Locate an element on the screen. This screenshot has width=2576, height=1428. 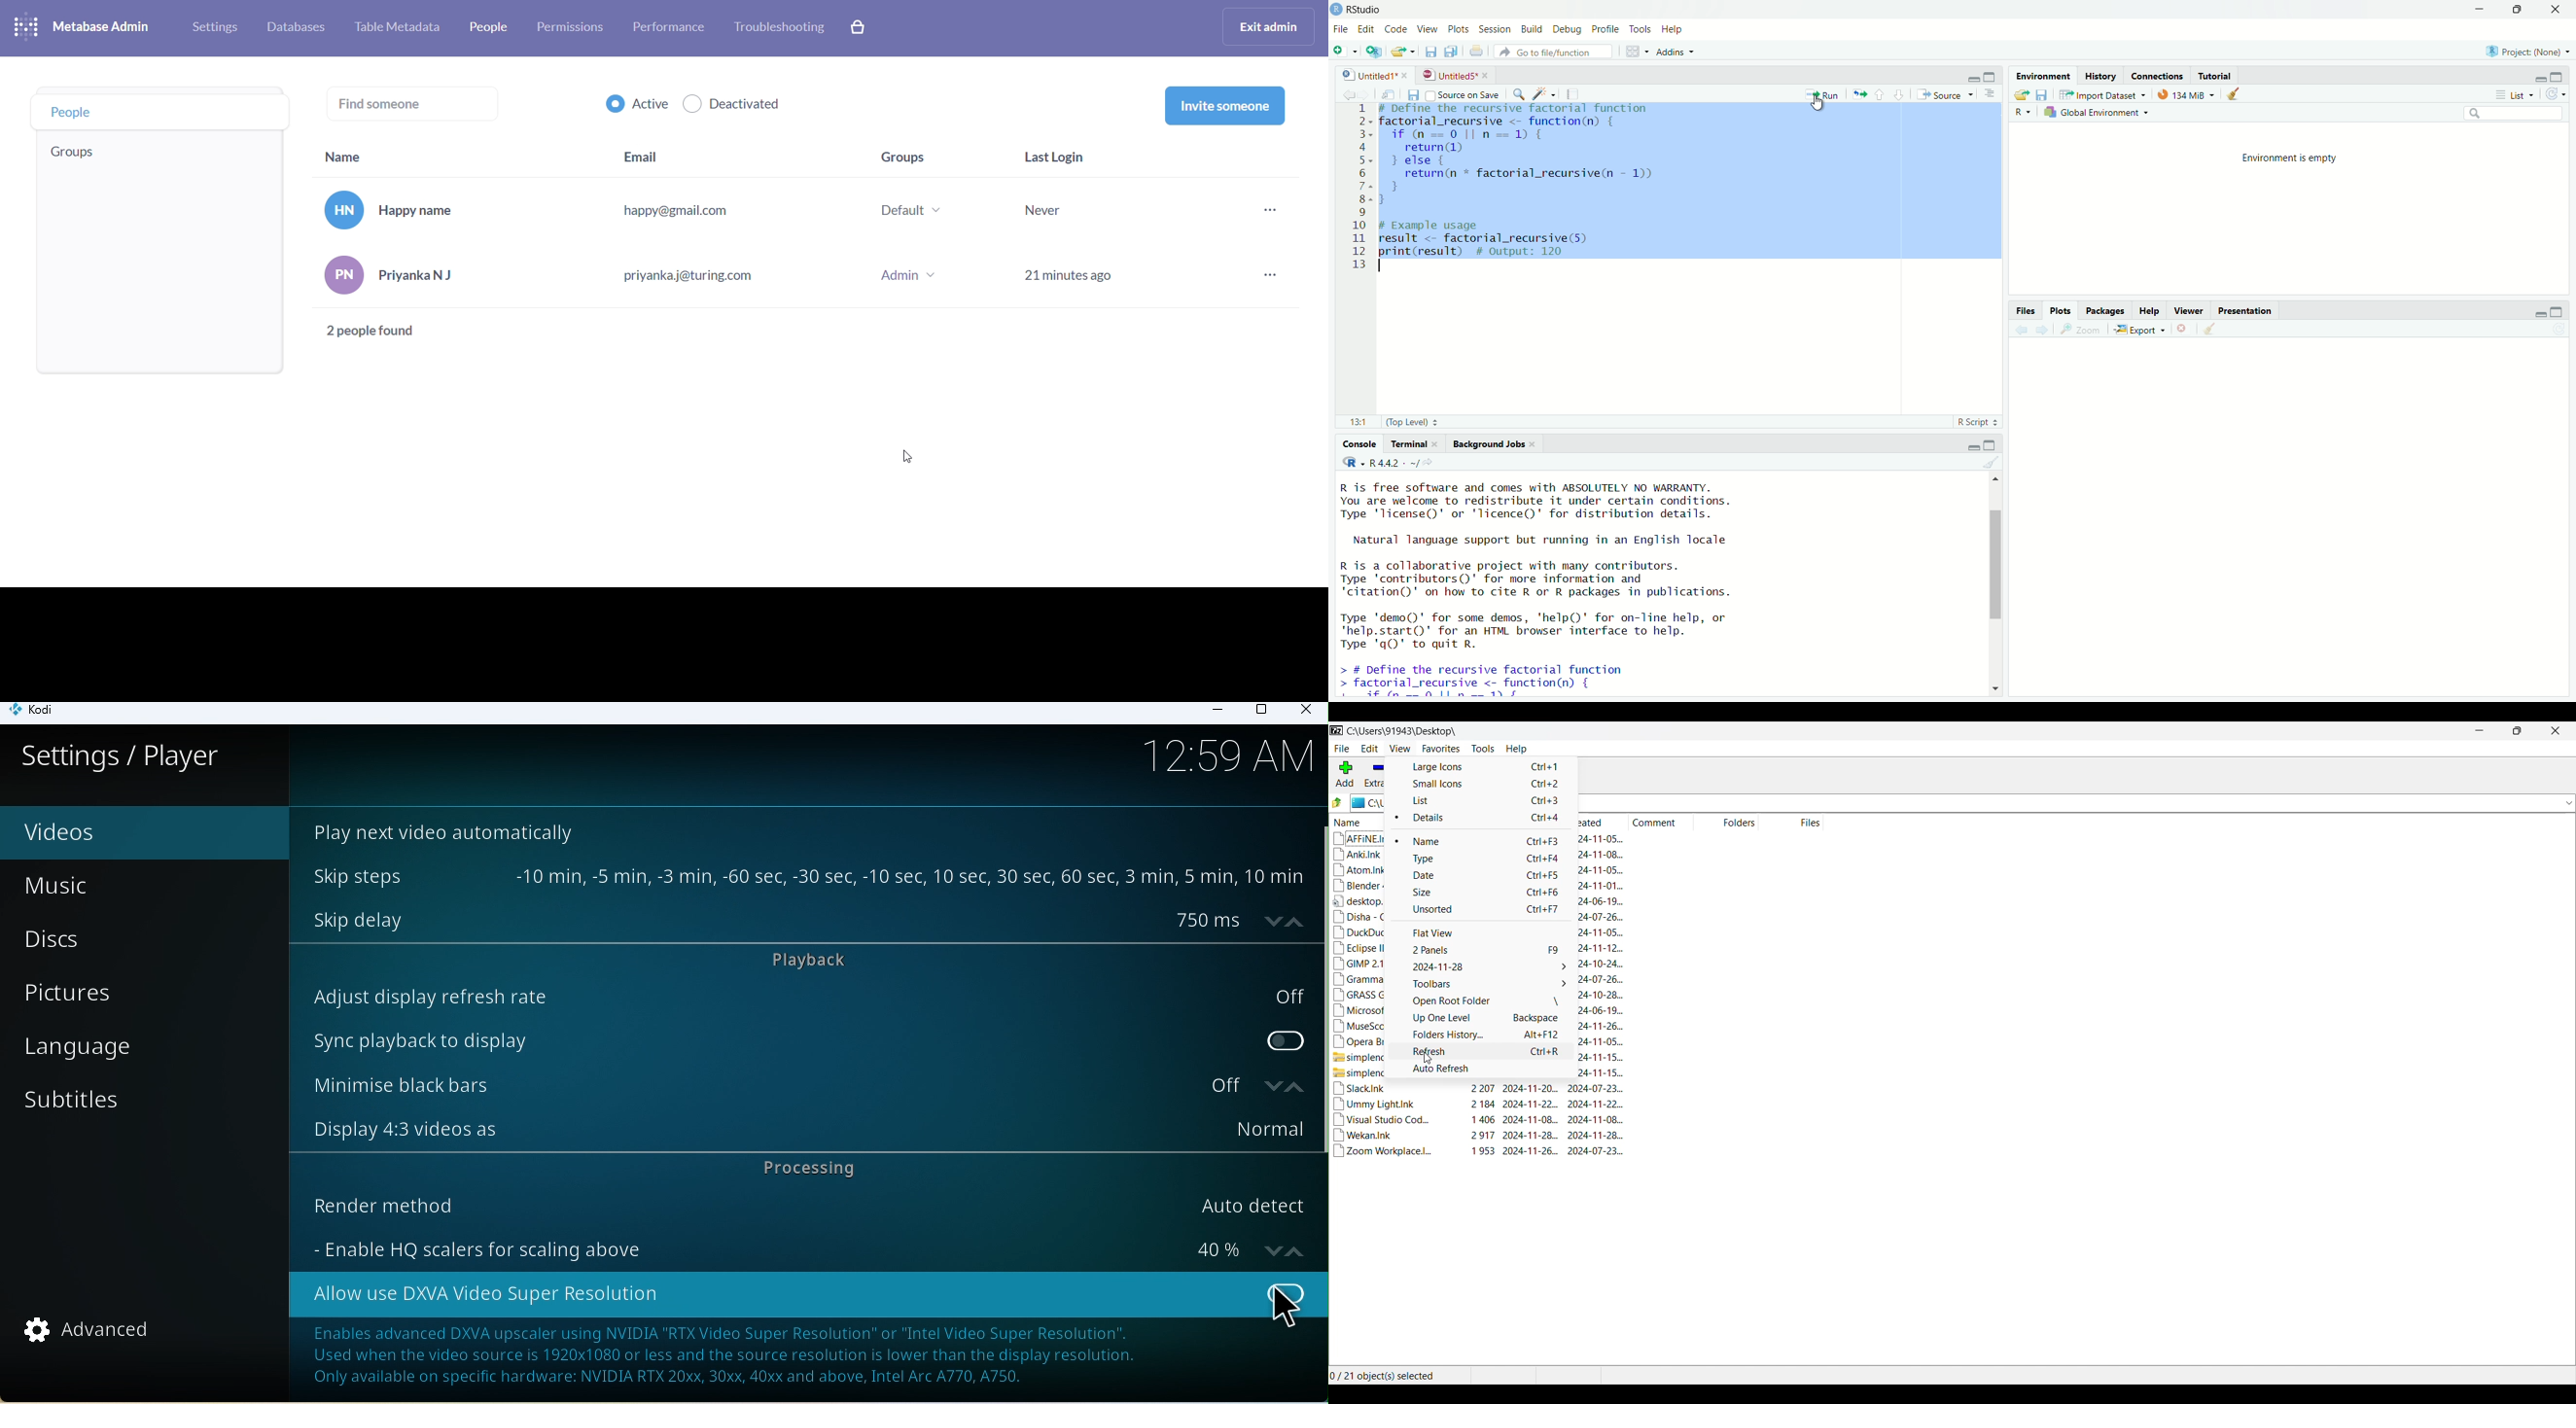
Connections is located at coordinates (2158, 74).